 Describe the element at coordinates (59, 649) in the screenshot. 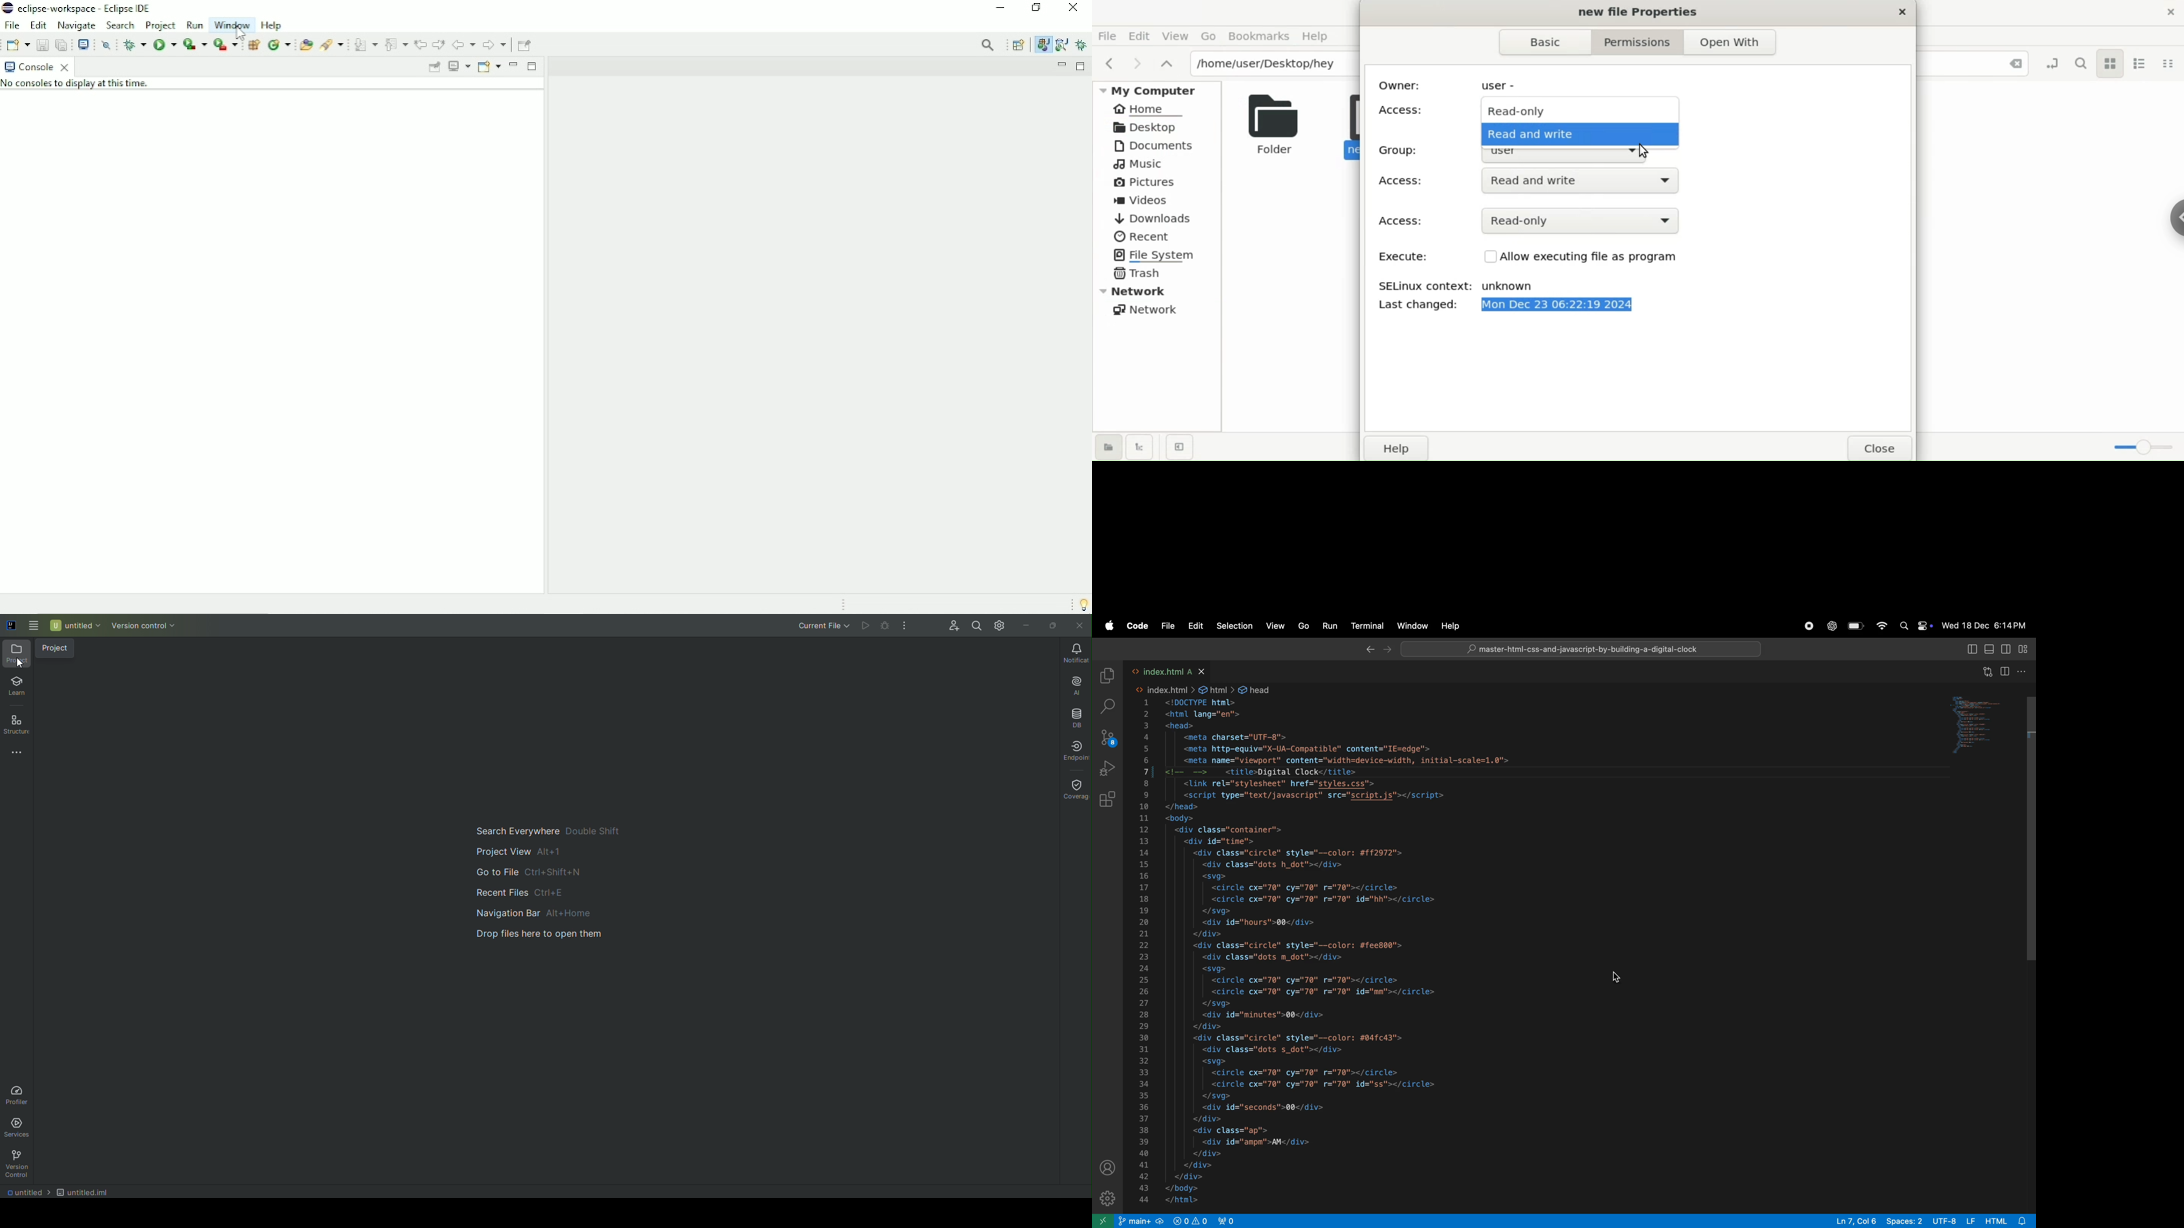

I see `Project` at that location.